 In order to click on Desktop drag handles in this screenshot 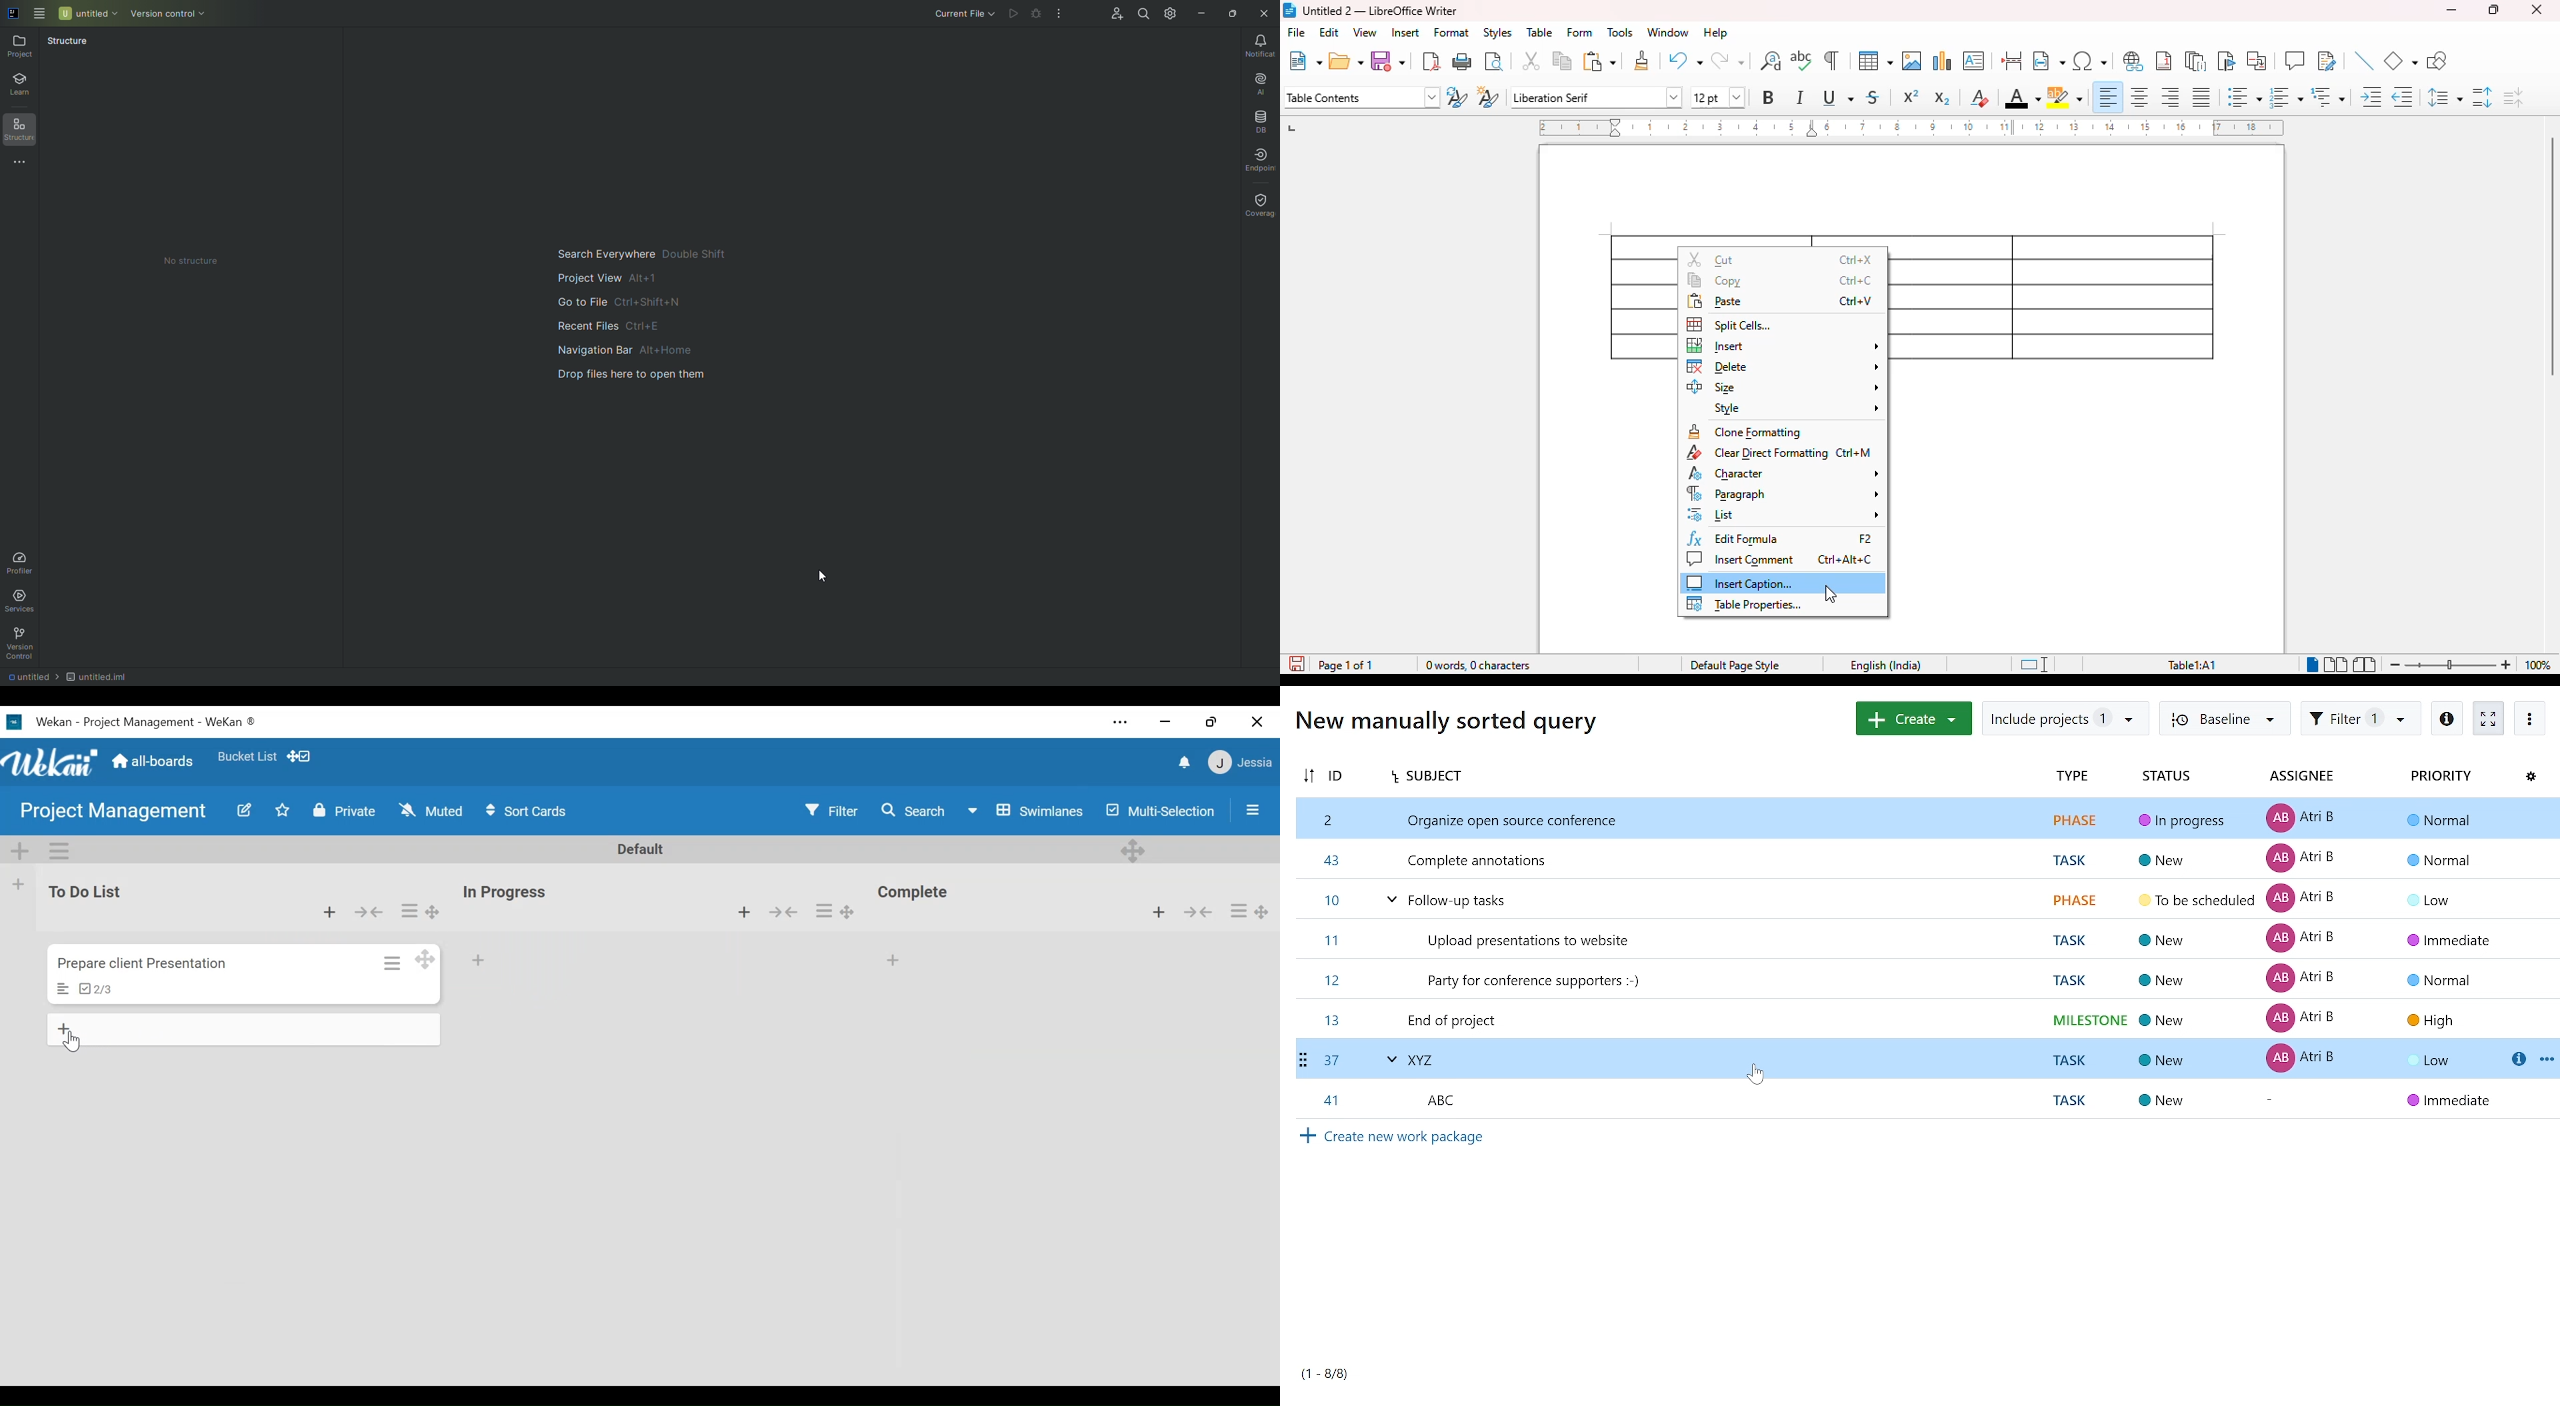, I will do `click(427, 959)`.